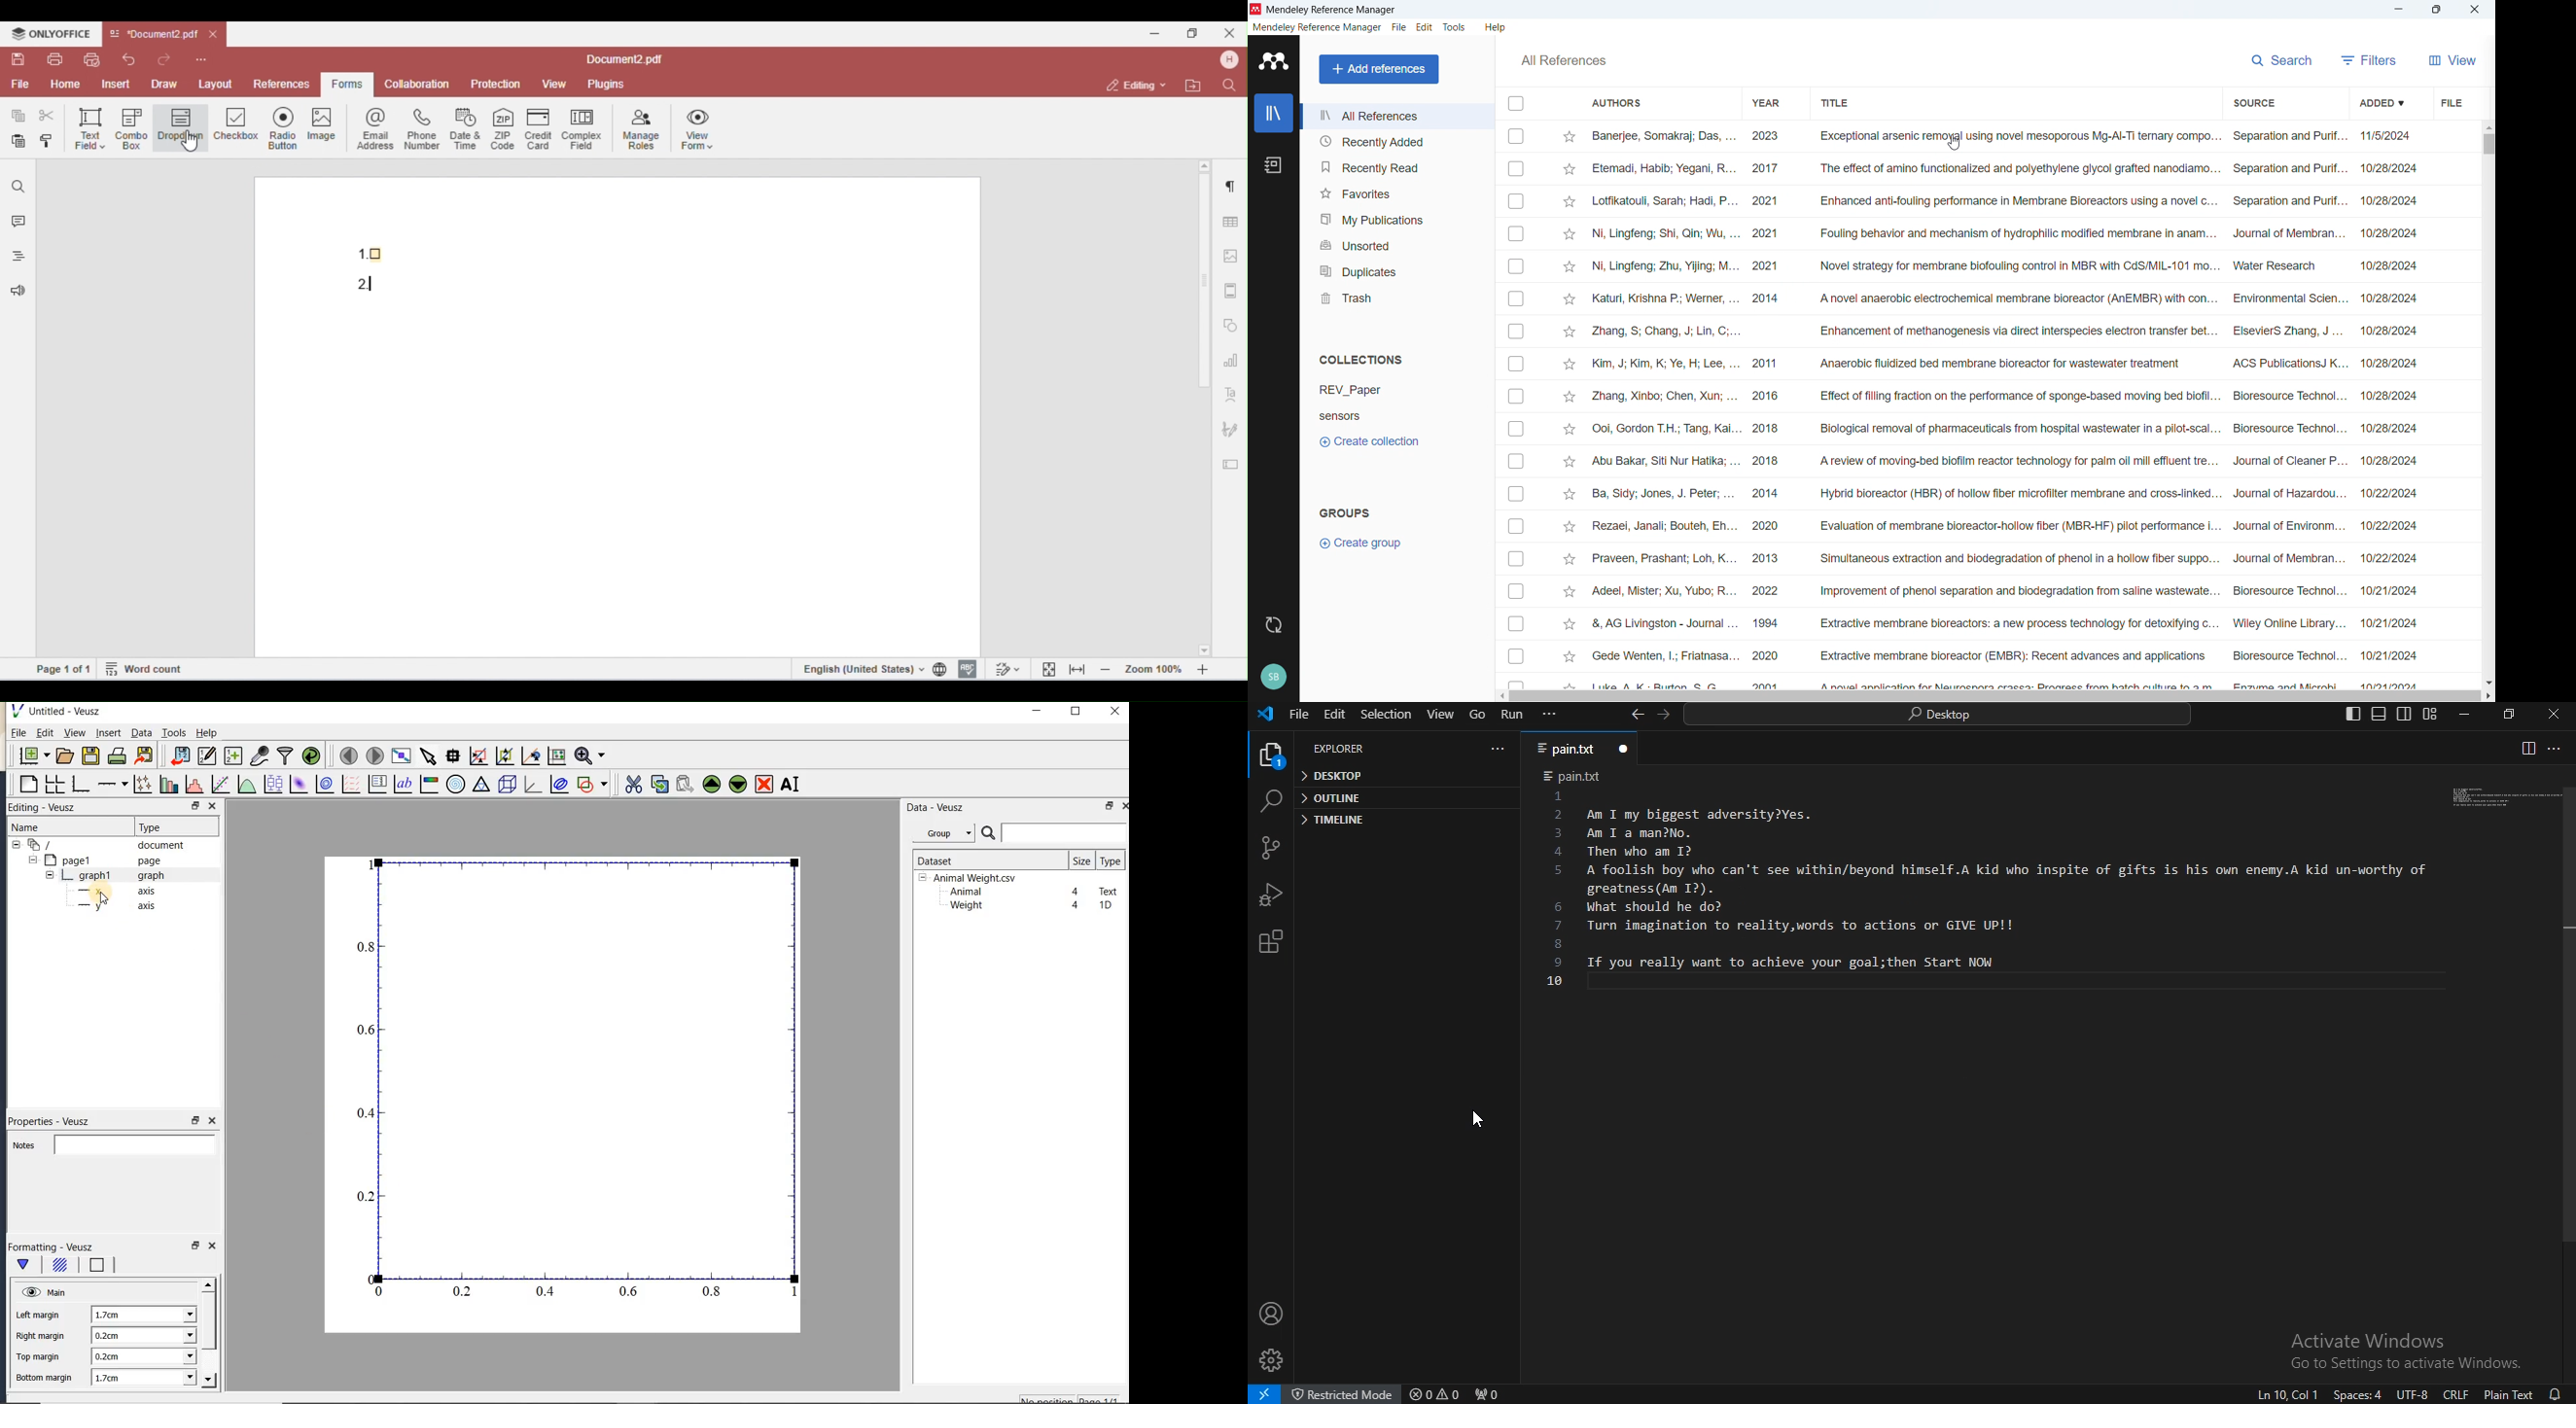 The height and width of the screenshot is (1428, 2576). I want to click on size, so click(1082, 860).